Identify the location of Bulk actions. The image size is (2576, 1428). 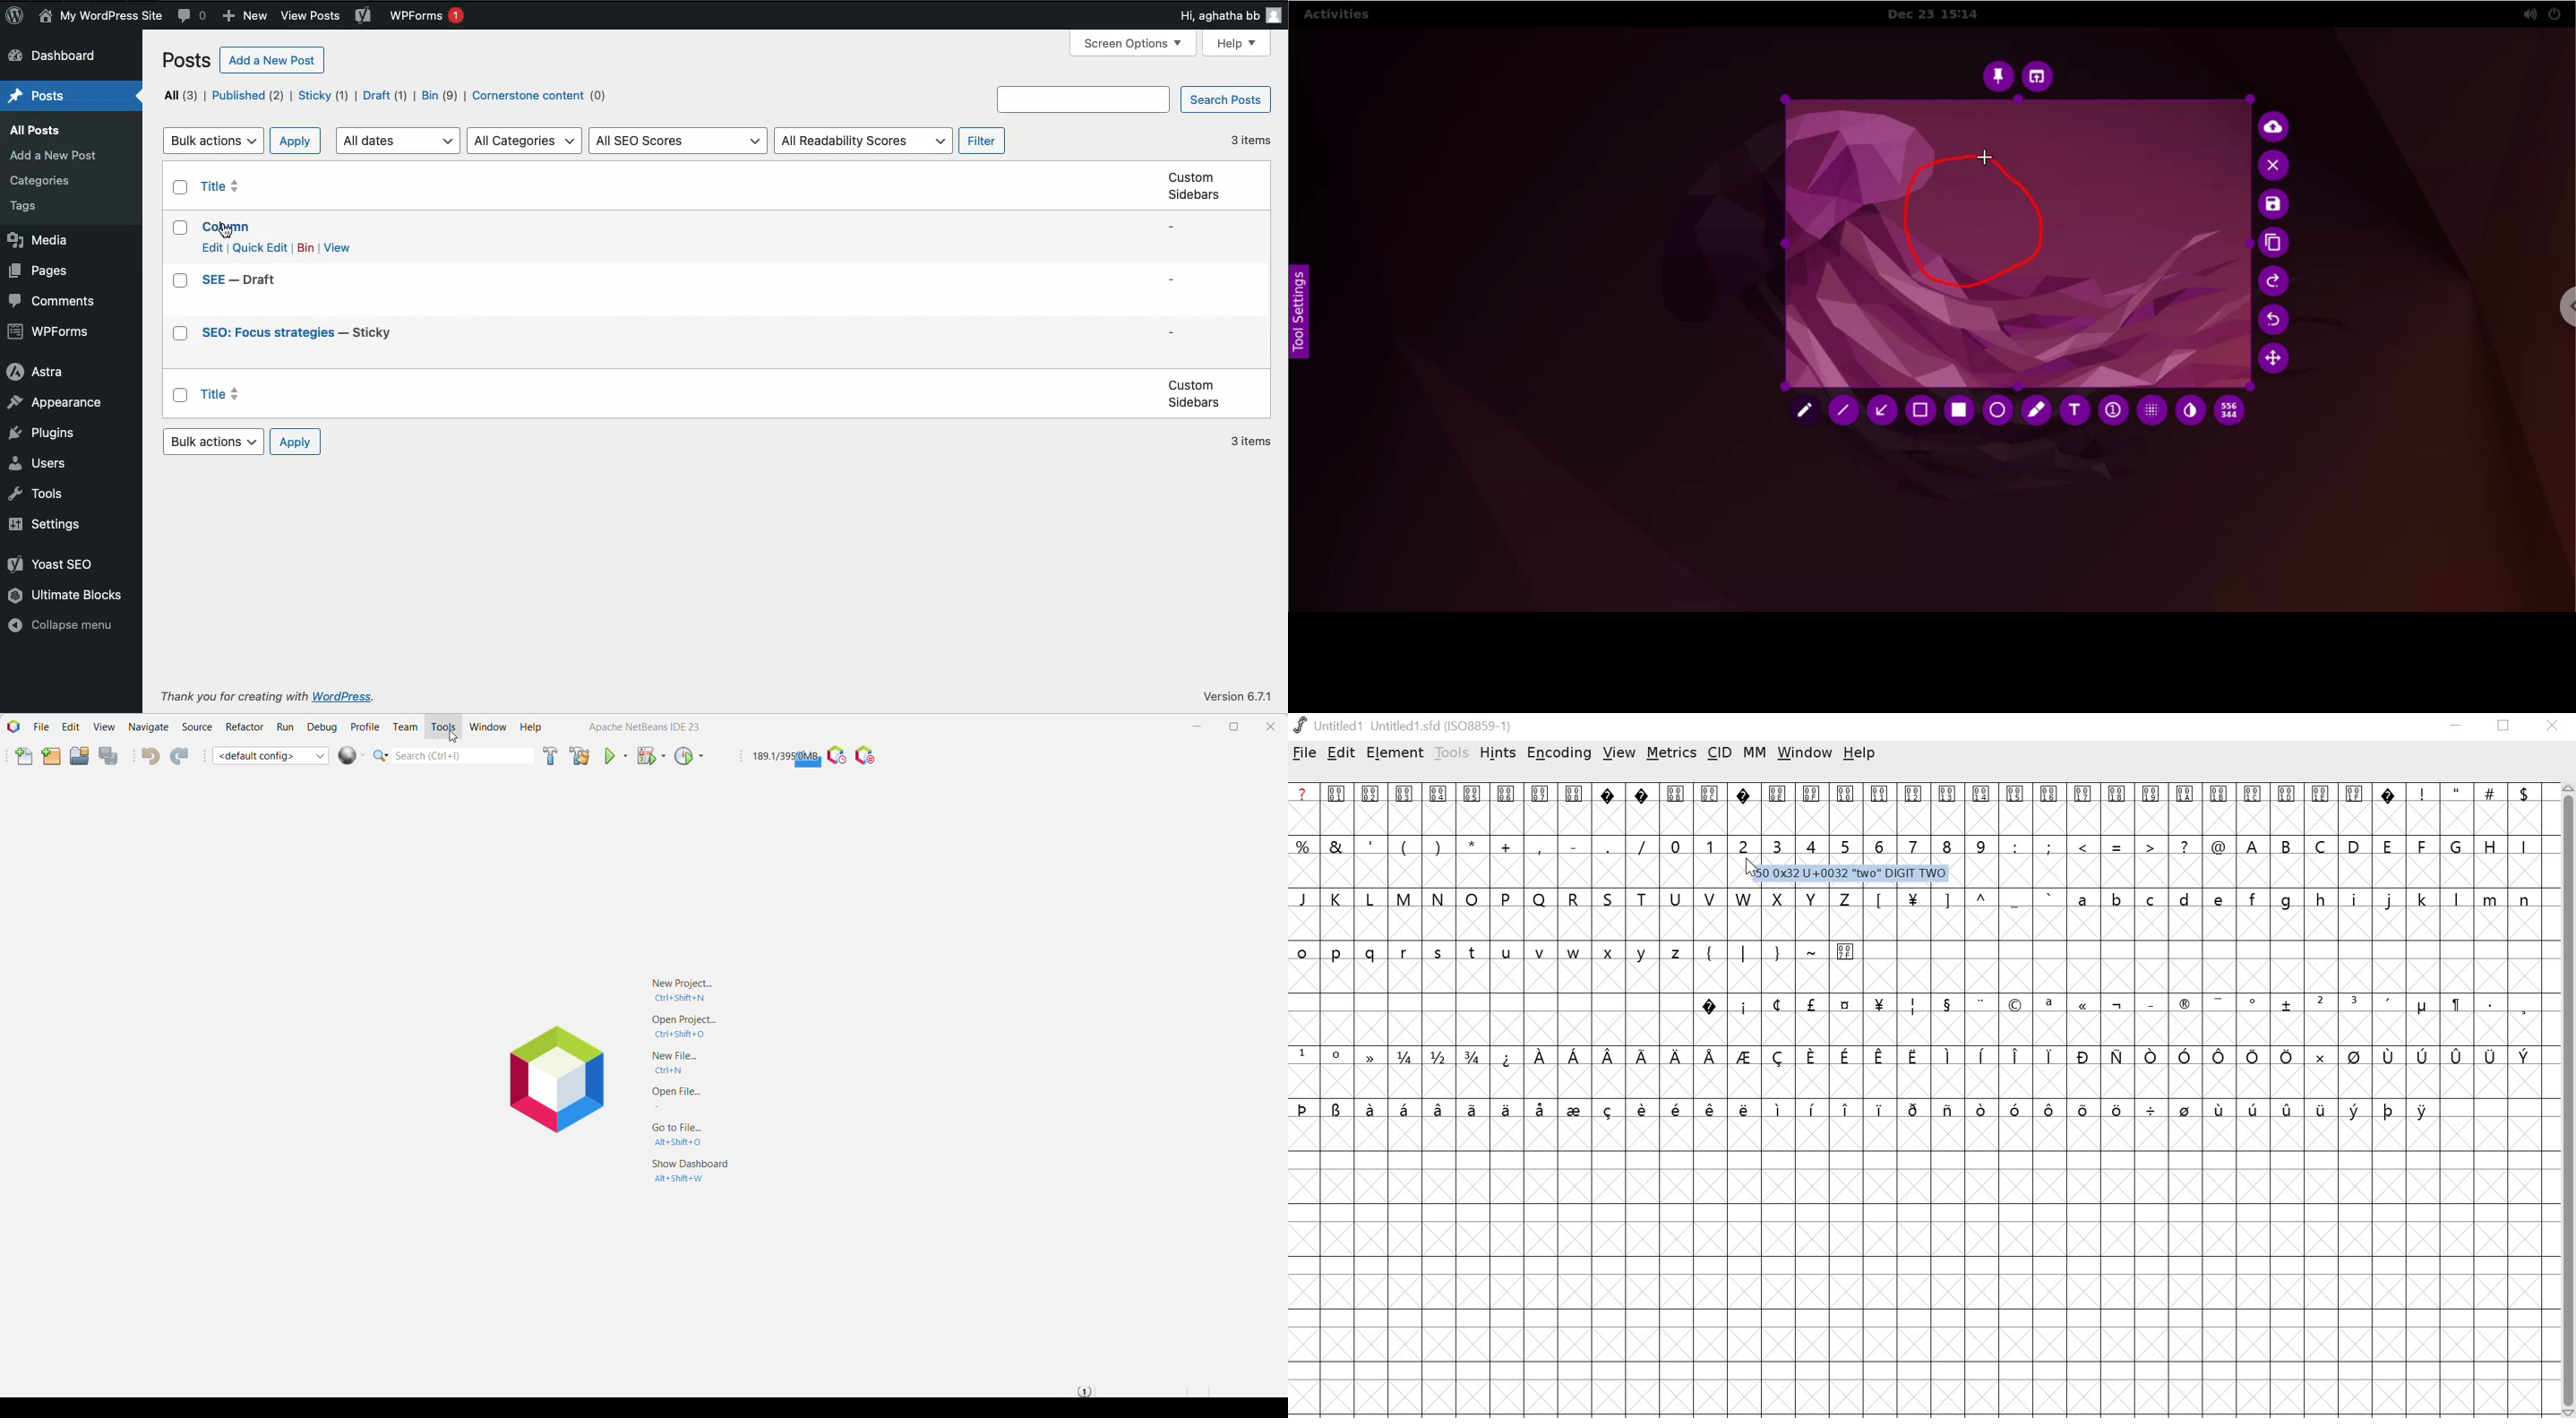
(214, 442).